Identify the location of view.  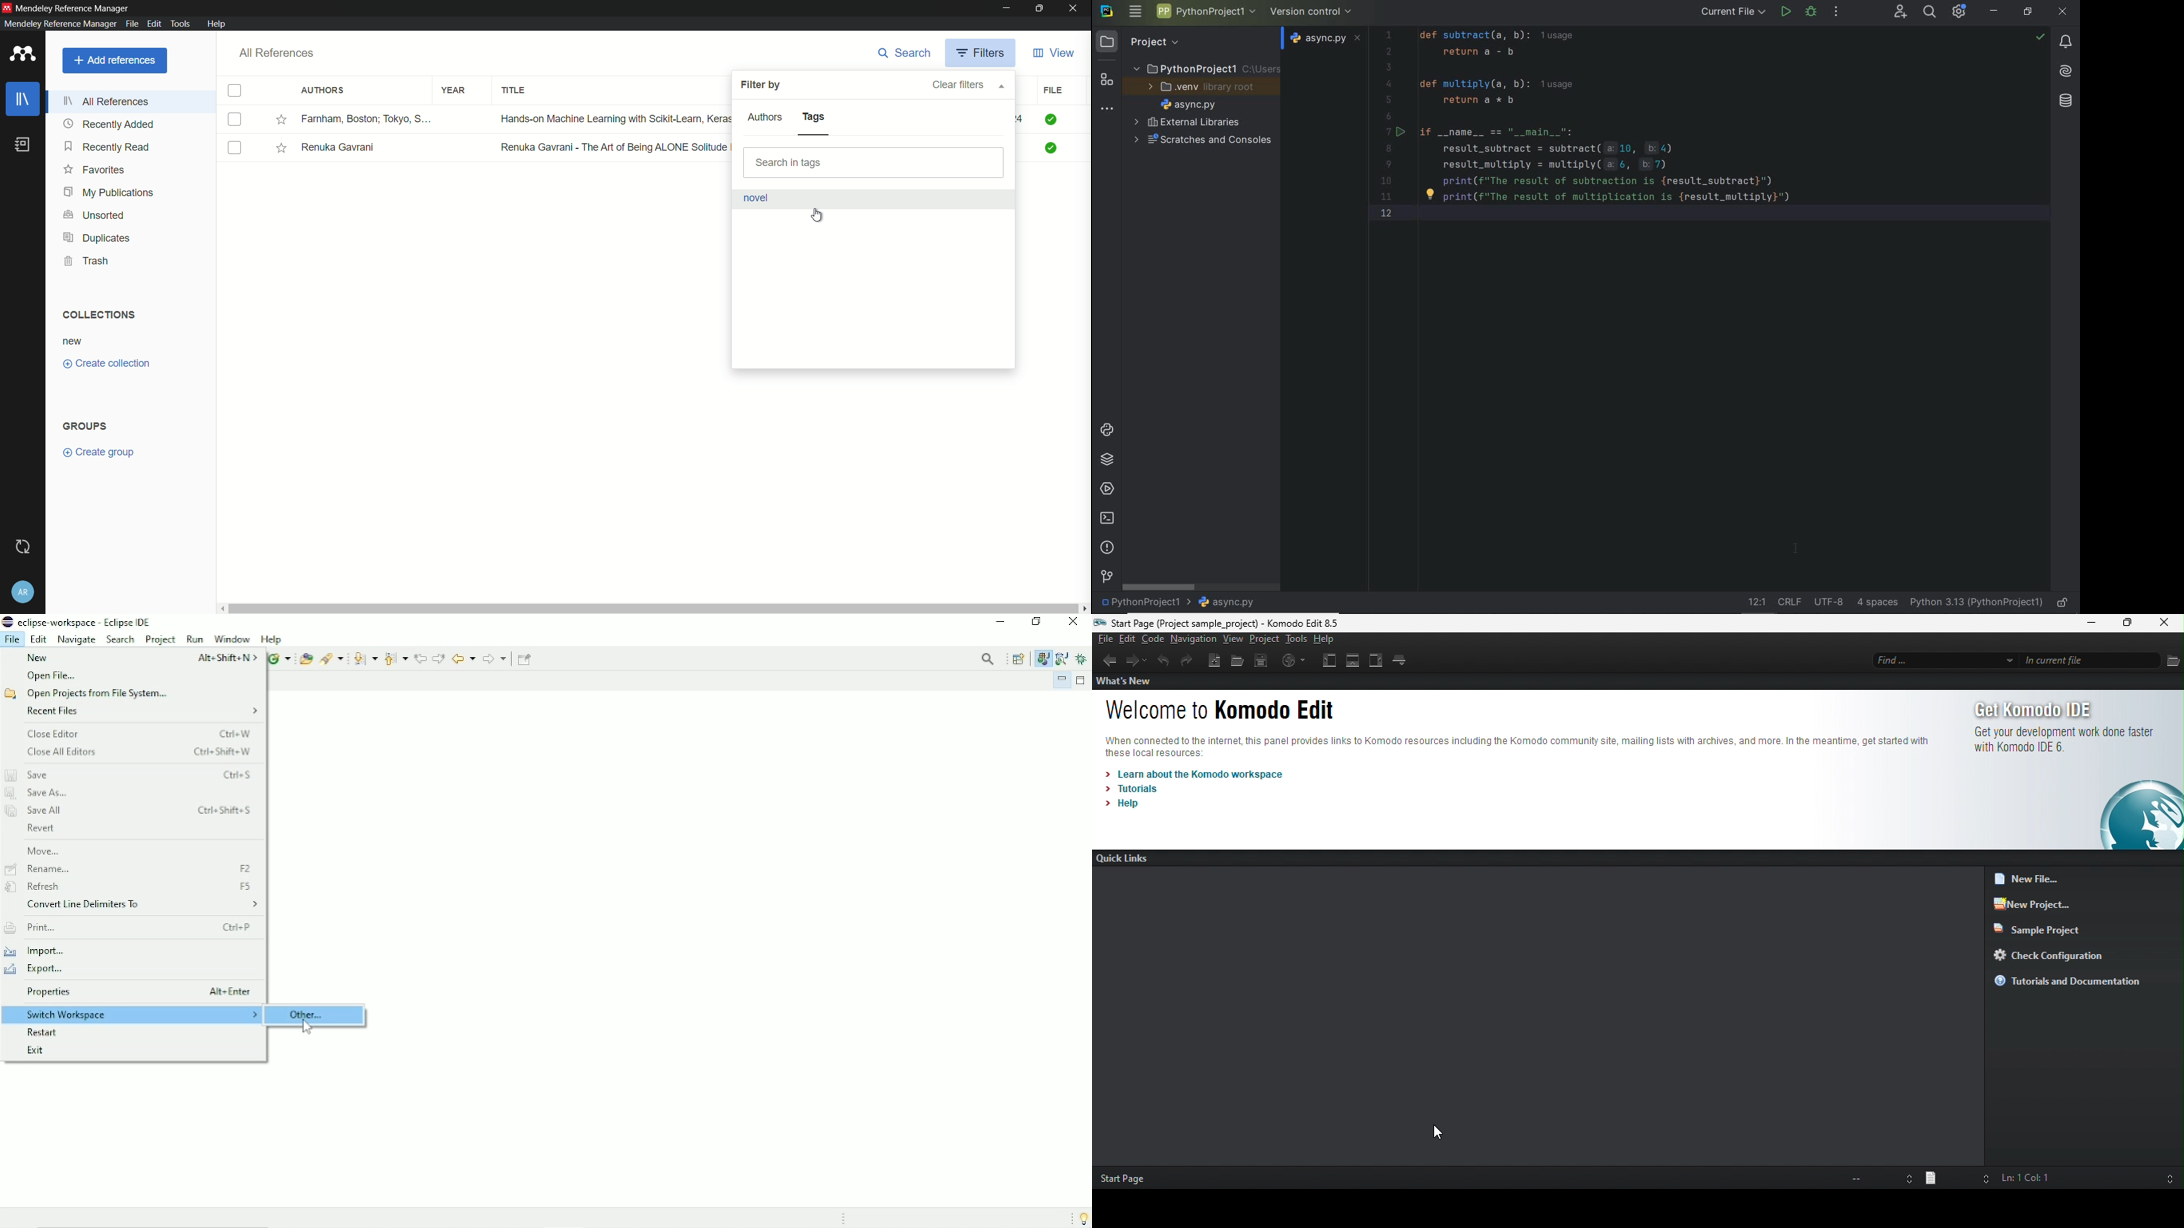
(1055, 54).